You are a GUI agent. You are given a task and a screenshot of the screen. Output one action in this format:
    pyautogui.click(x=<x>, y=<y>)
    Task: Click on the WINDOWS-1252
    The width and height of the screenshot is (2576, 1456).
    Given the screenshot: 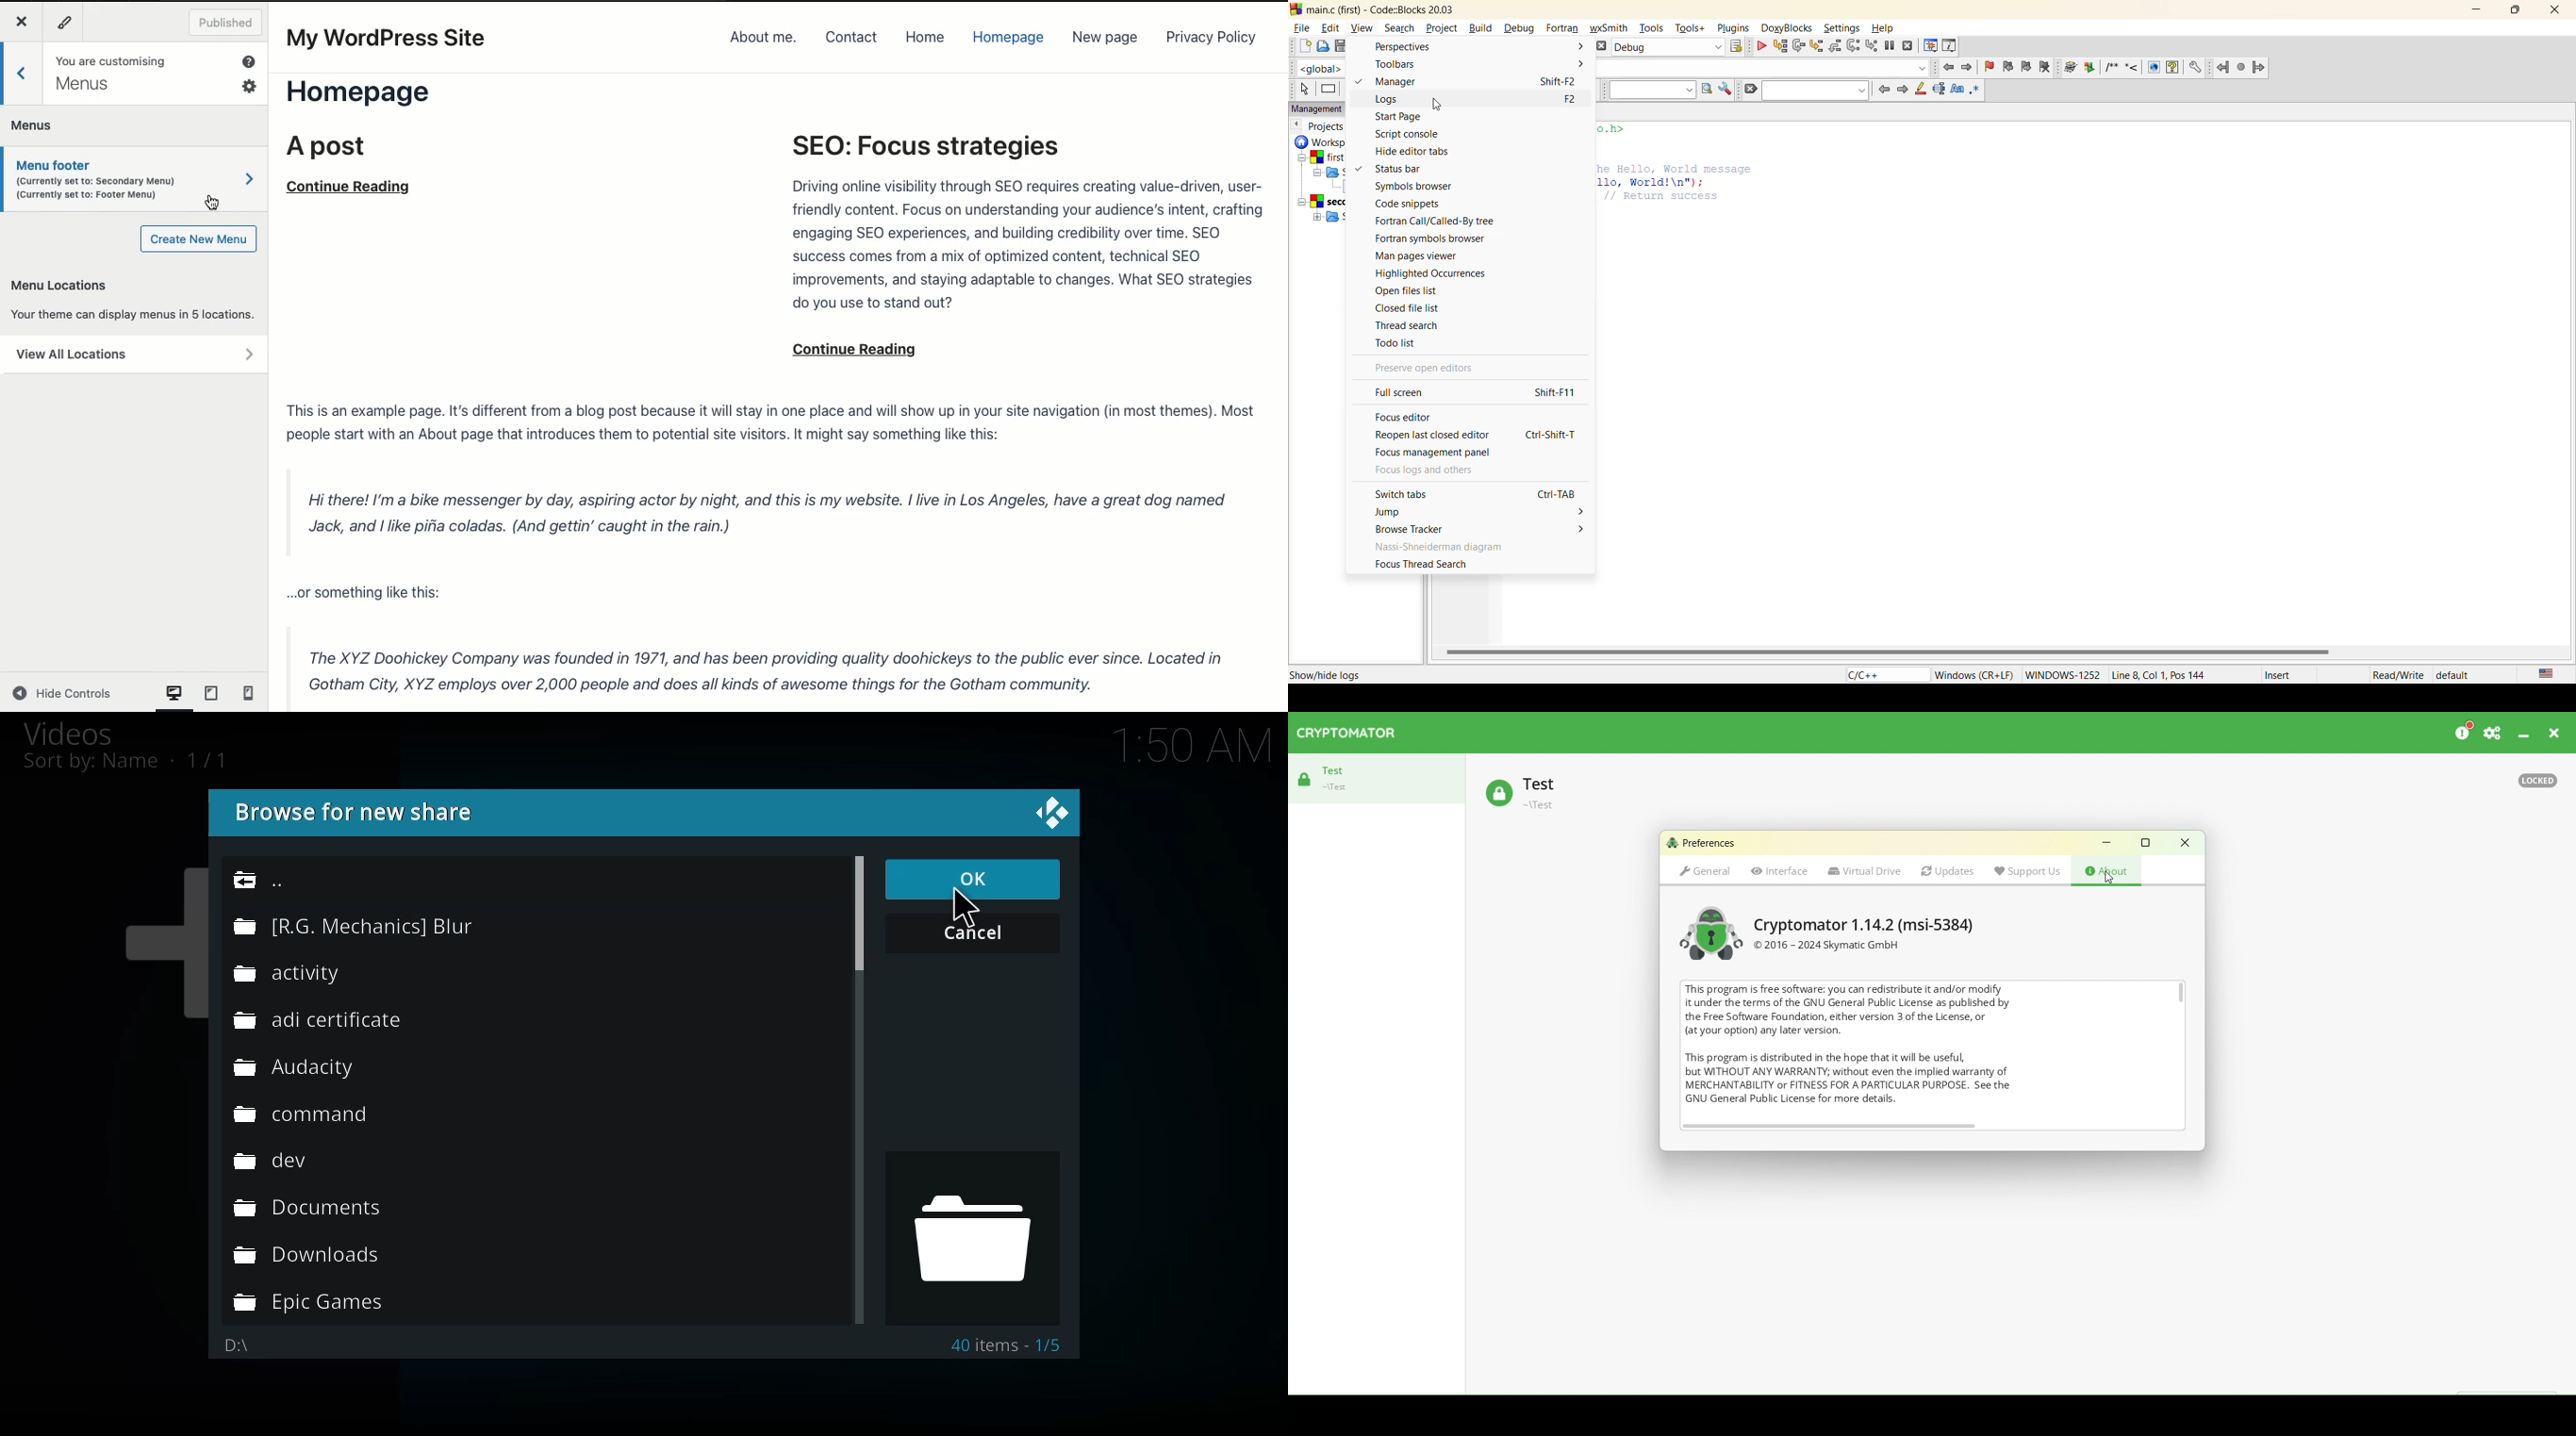 What is the action you would take?
    pyautogui.click(x=2061, y=674)
    